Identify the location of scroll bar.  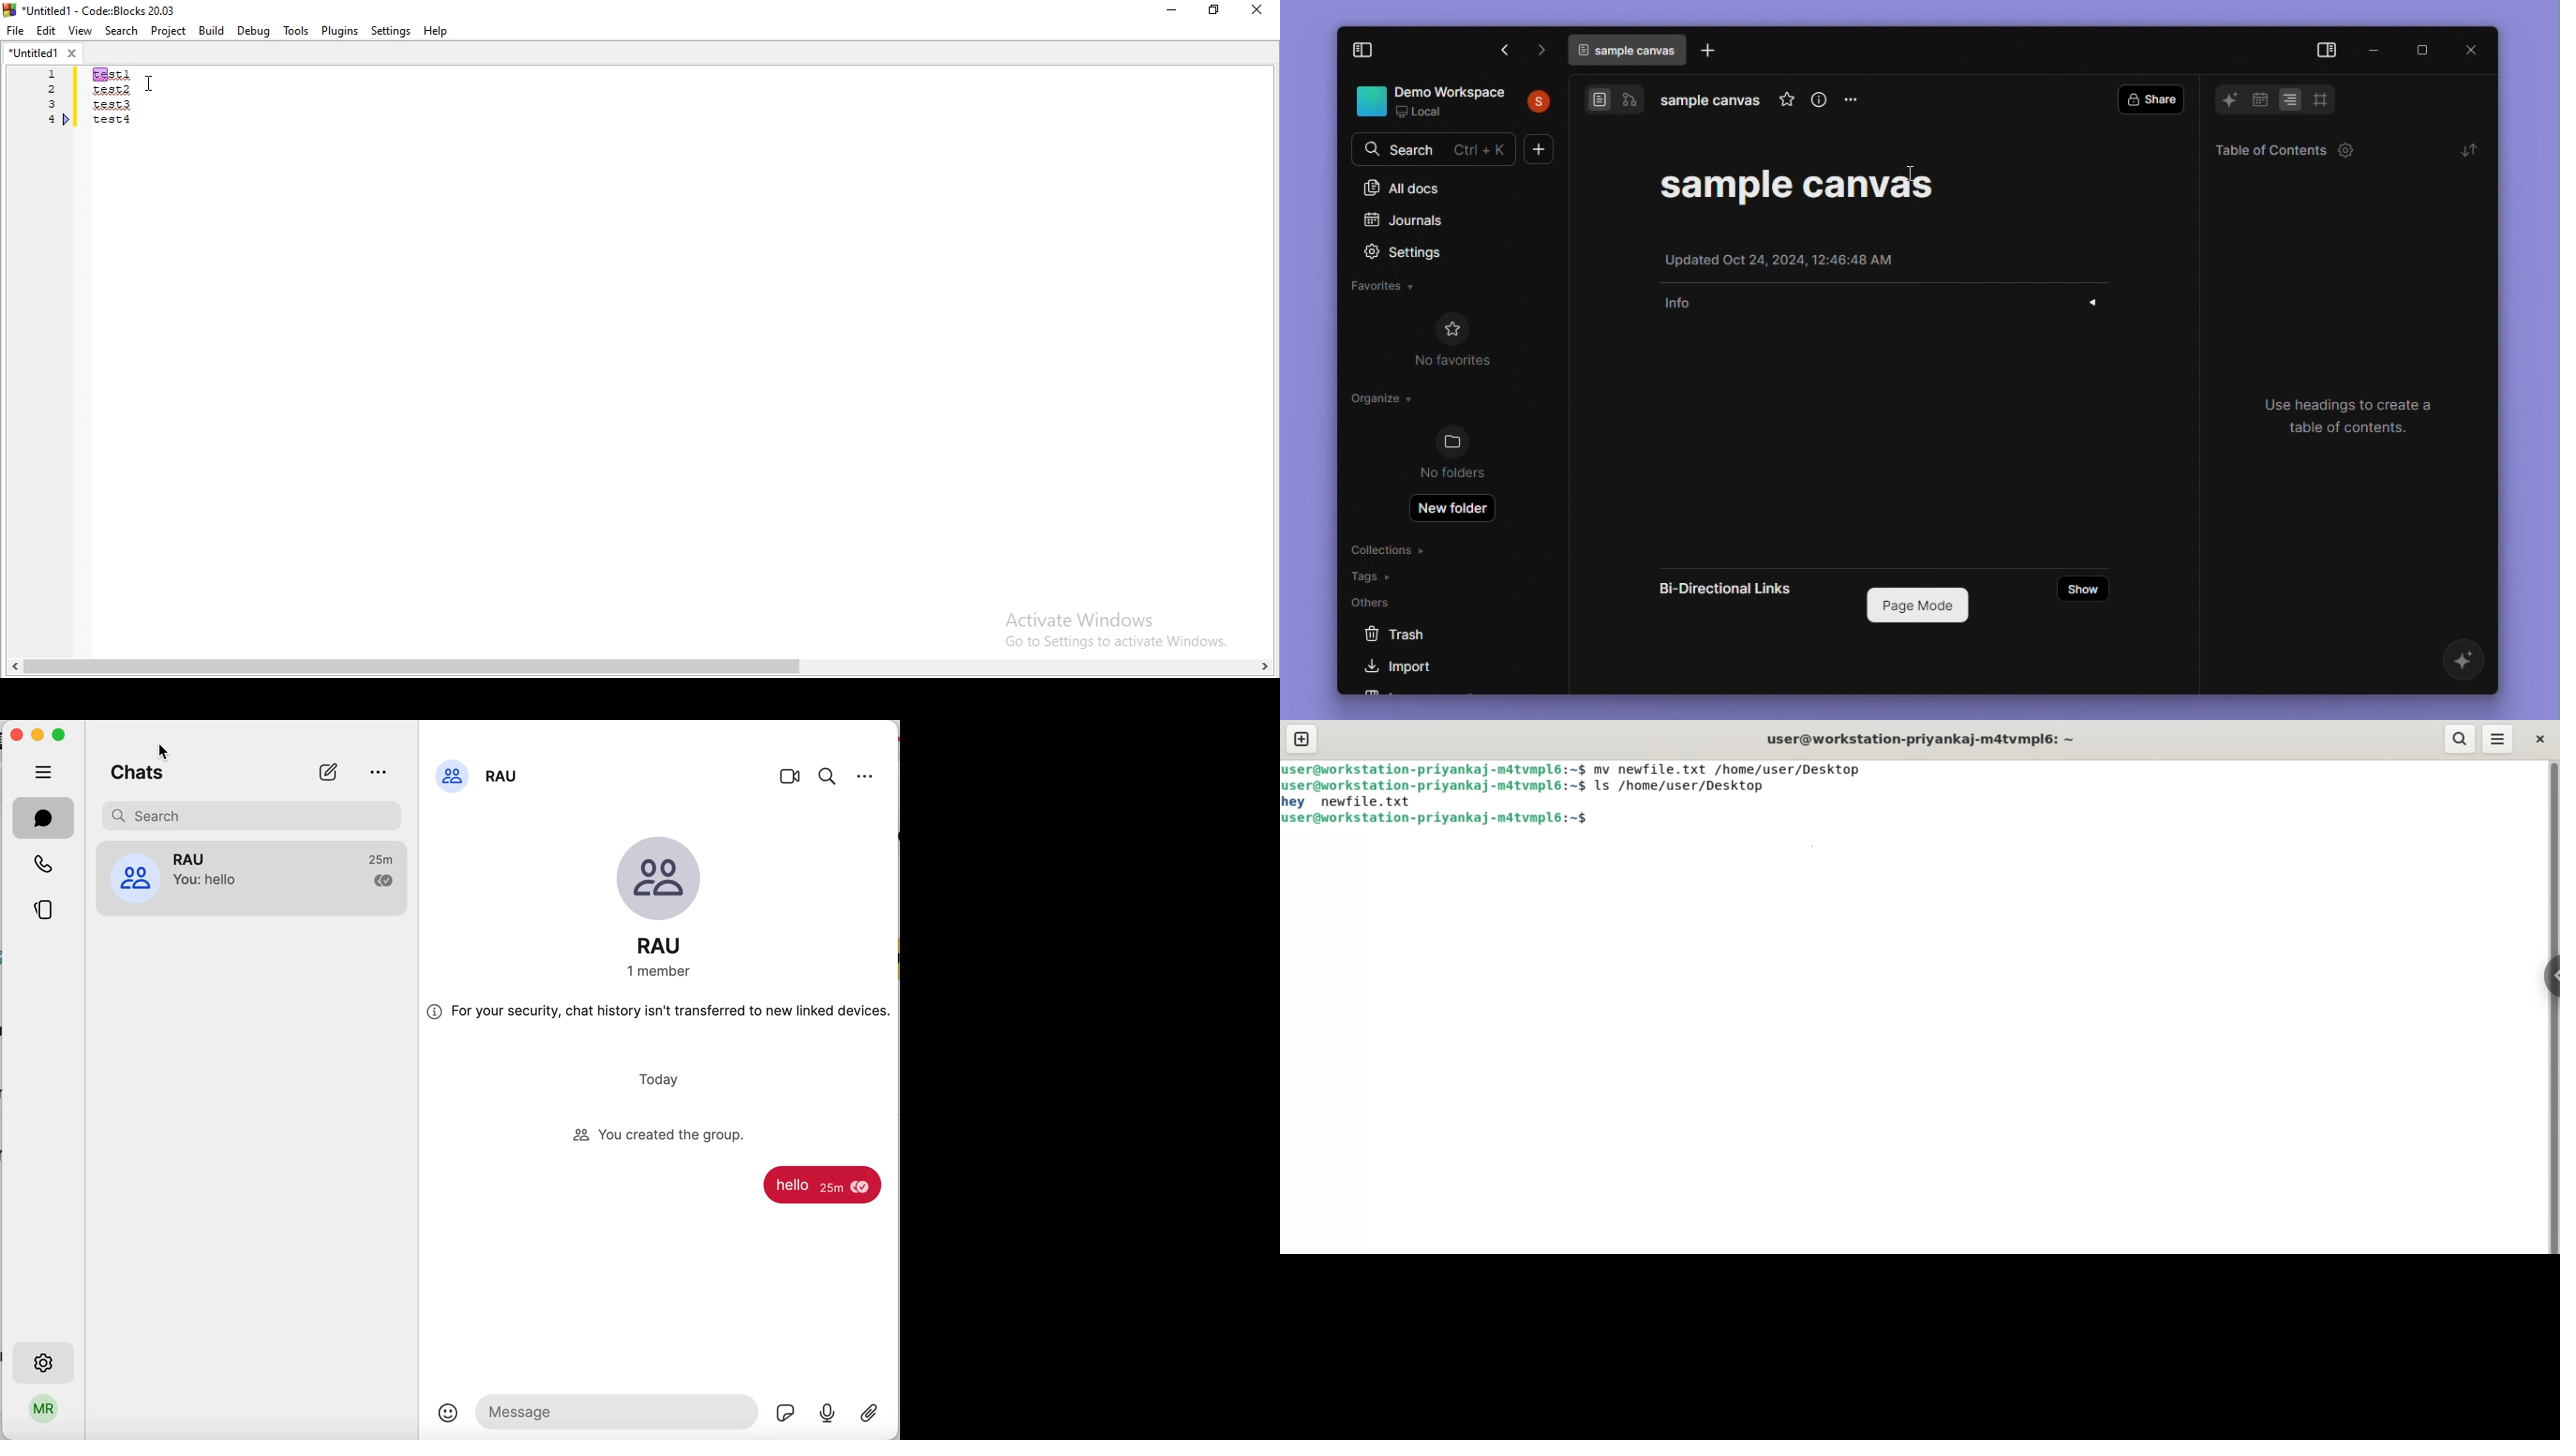
(640, 666).